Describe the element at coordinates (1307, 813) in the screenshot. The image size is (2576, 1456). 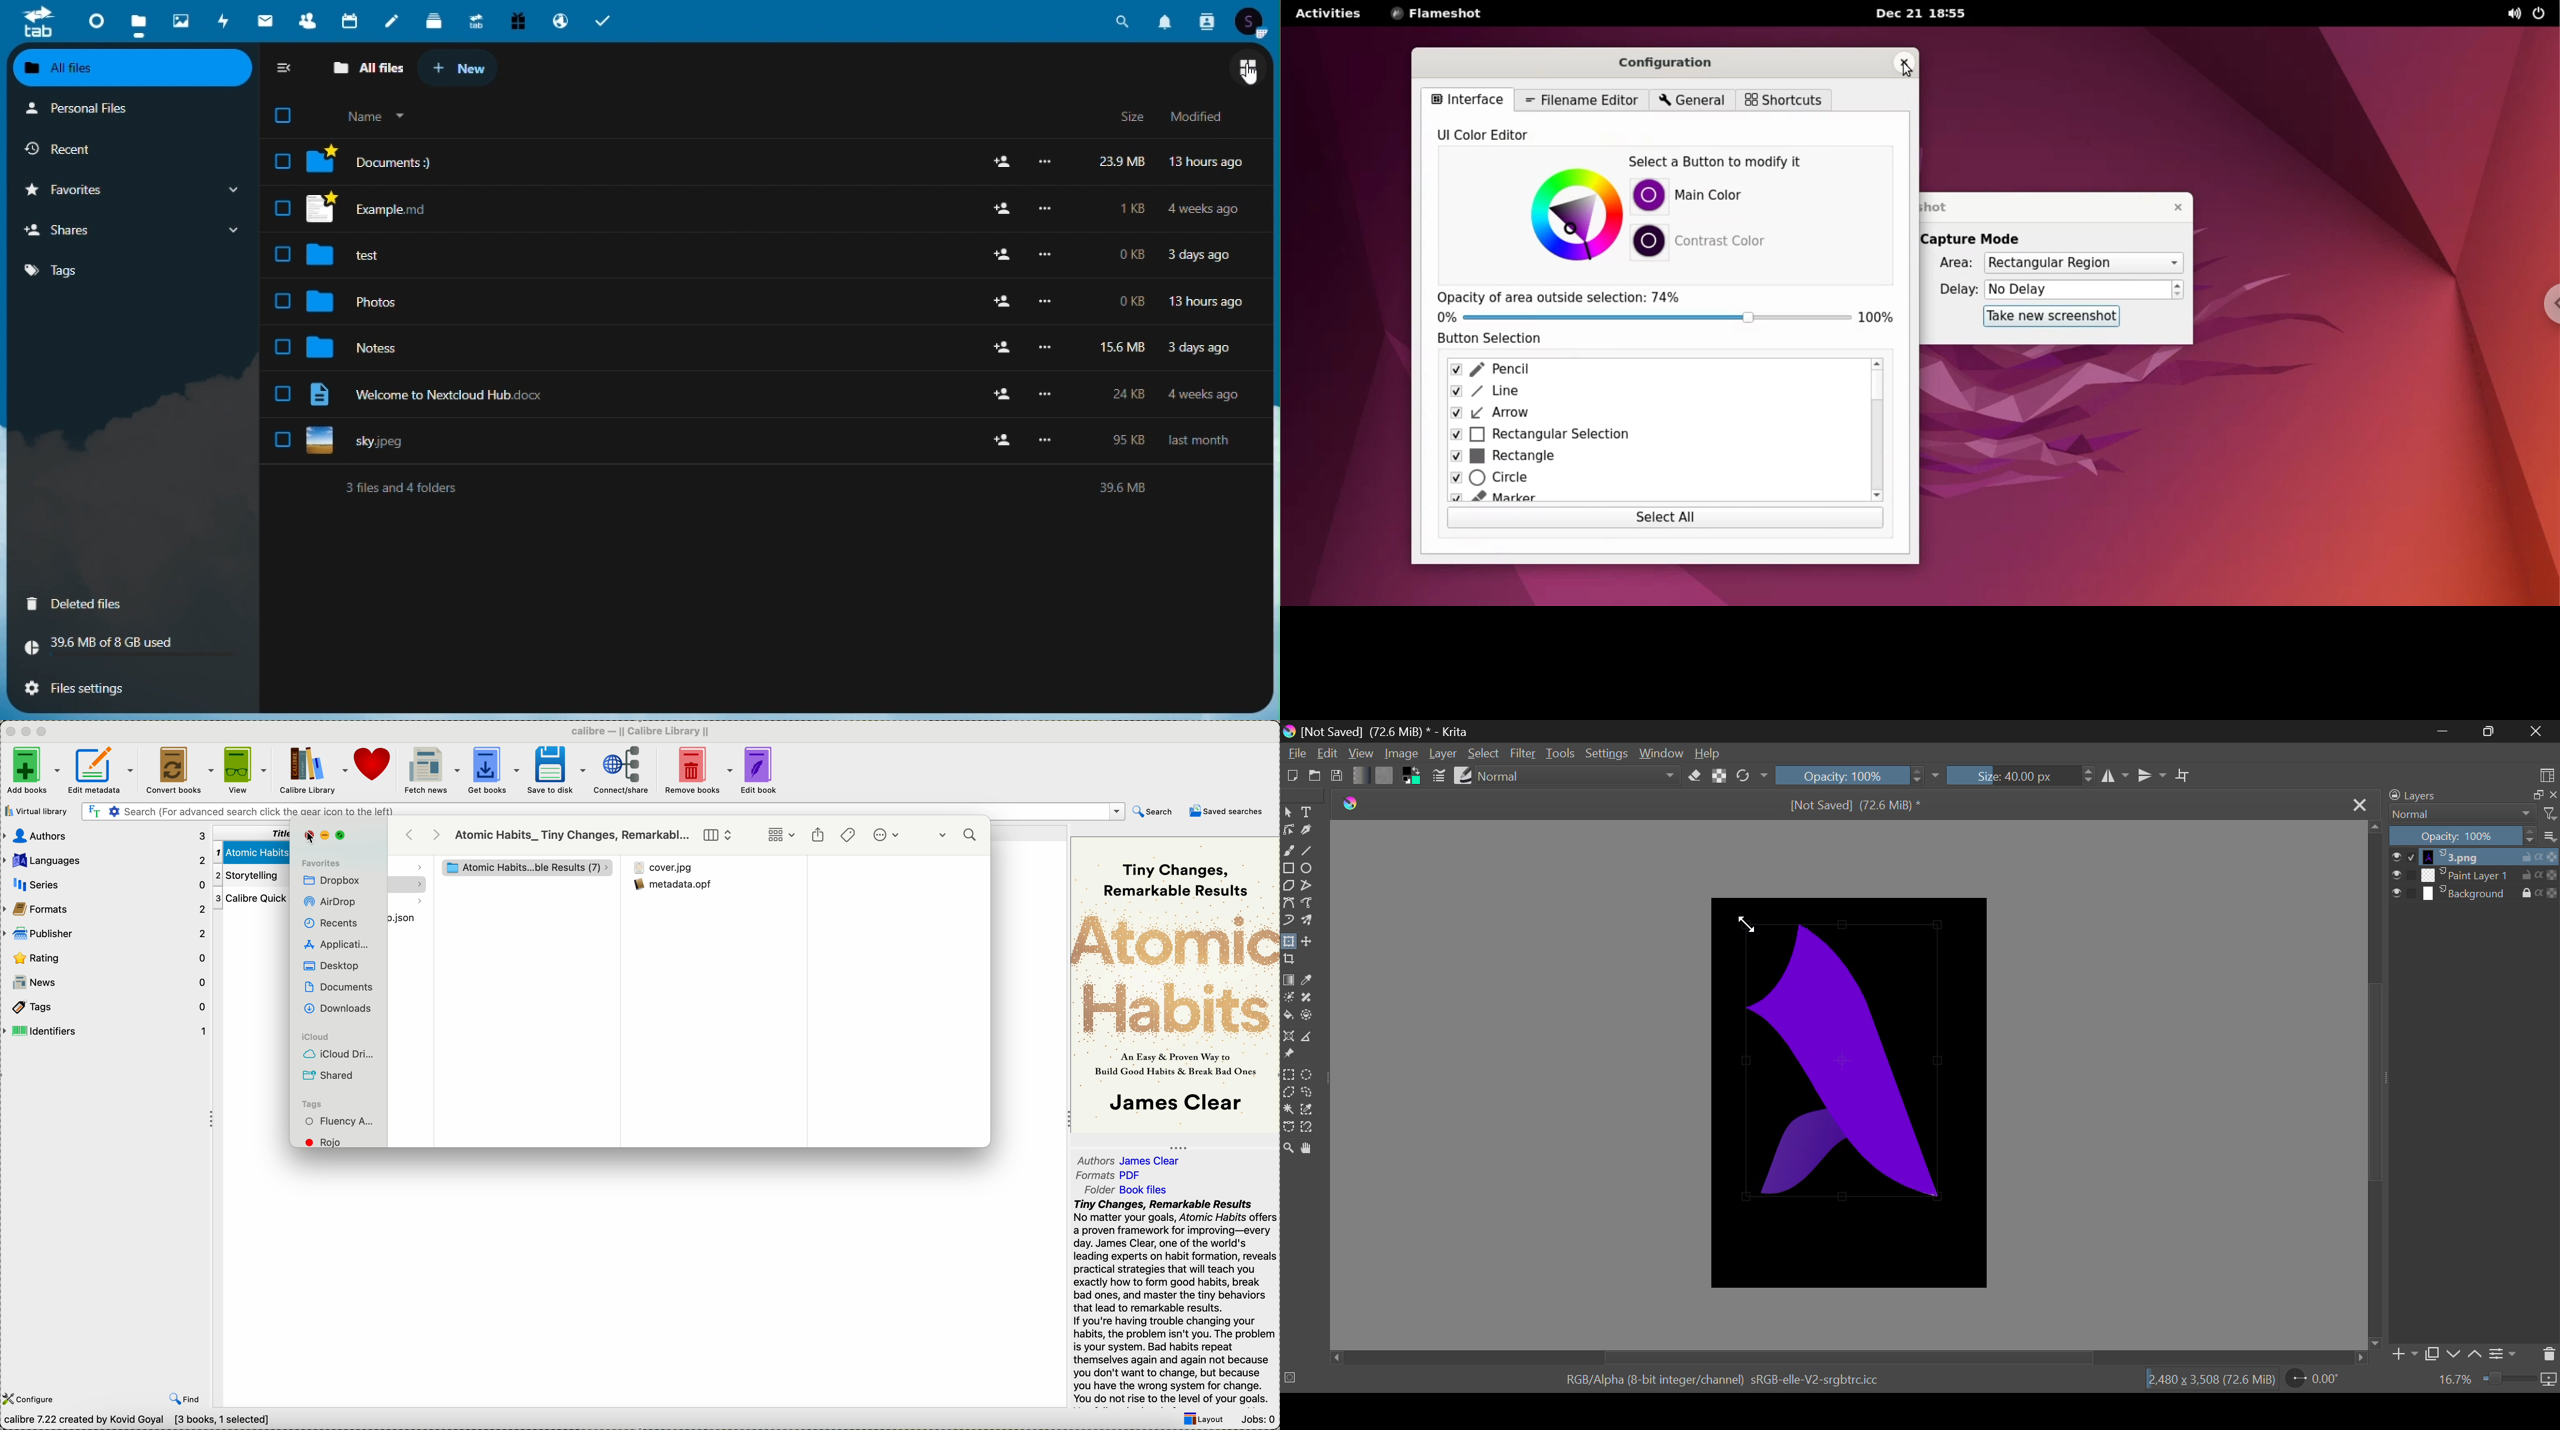
I see `Text` at that location.